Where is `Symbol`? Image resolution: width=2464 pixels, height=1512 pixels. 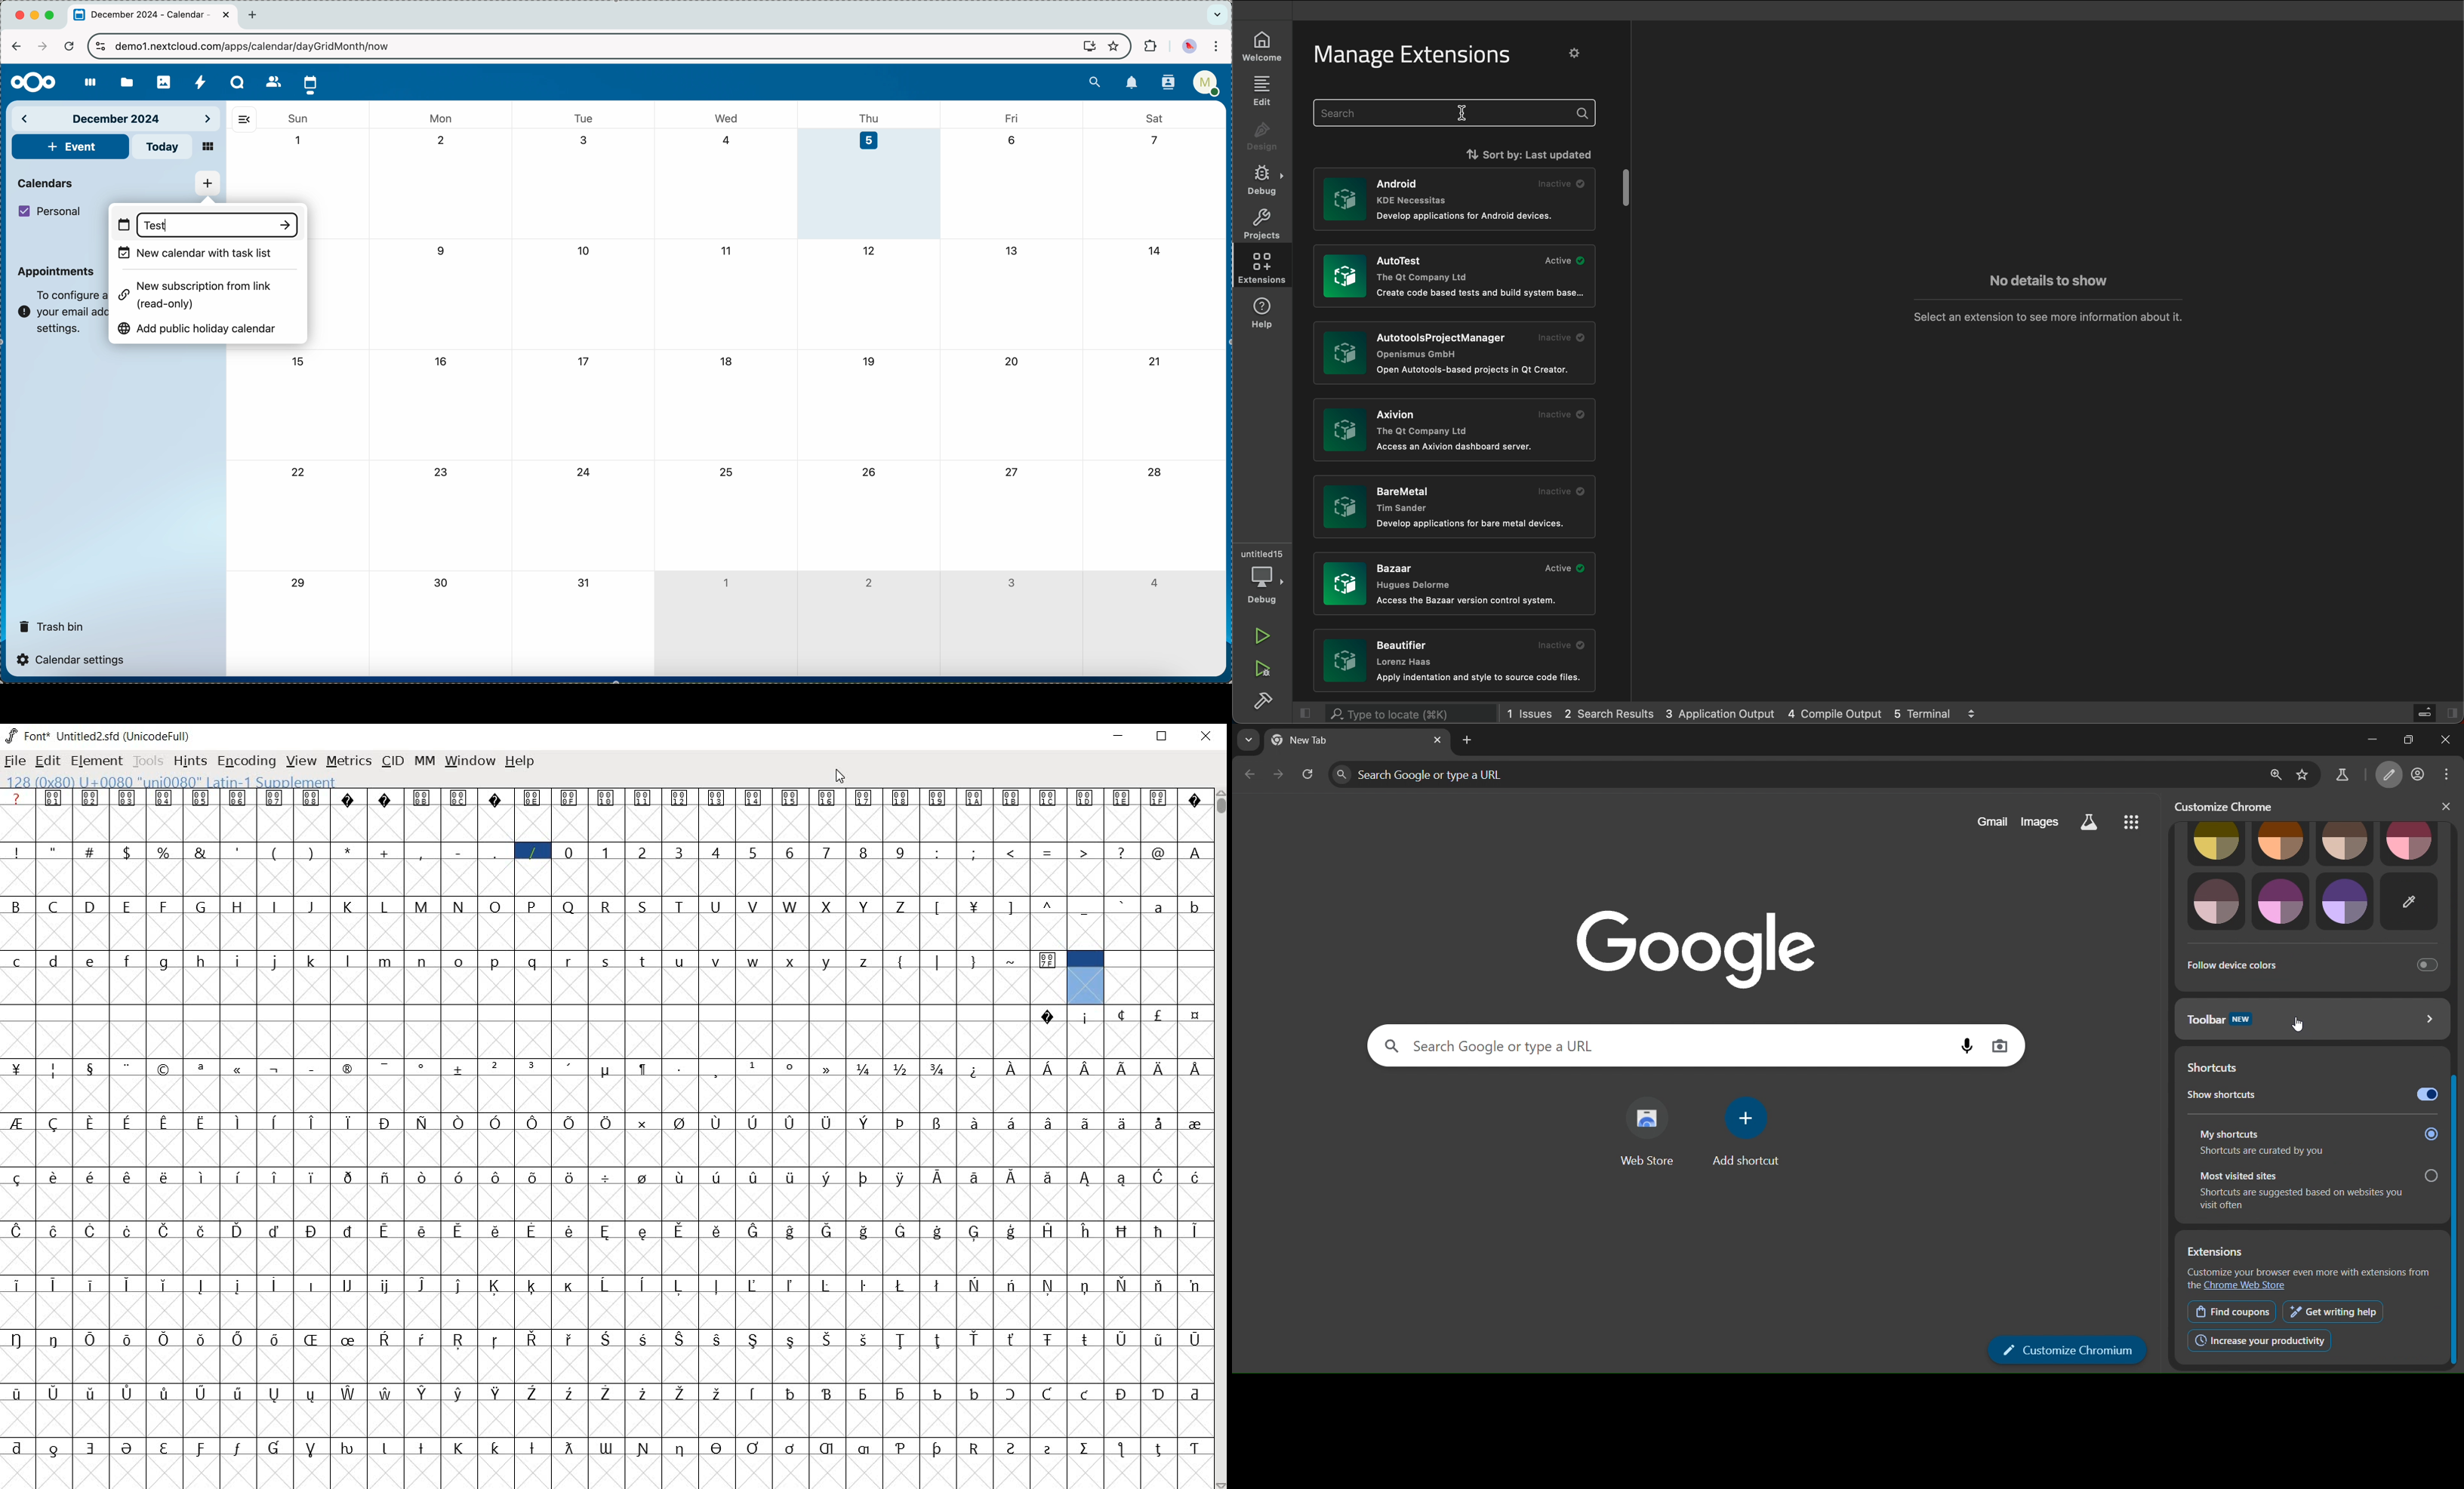
Symbol is located at coordinates (347, 1067).